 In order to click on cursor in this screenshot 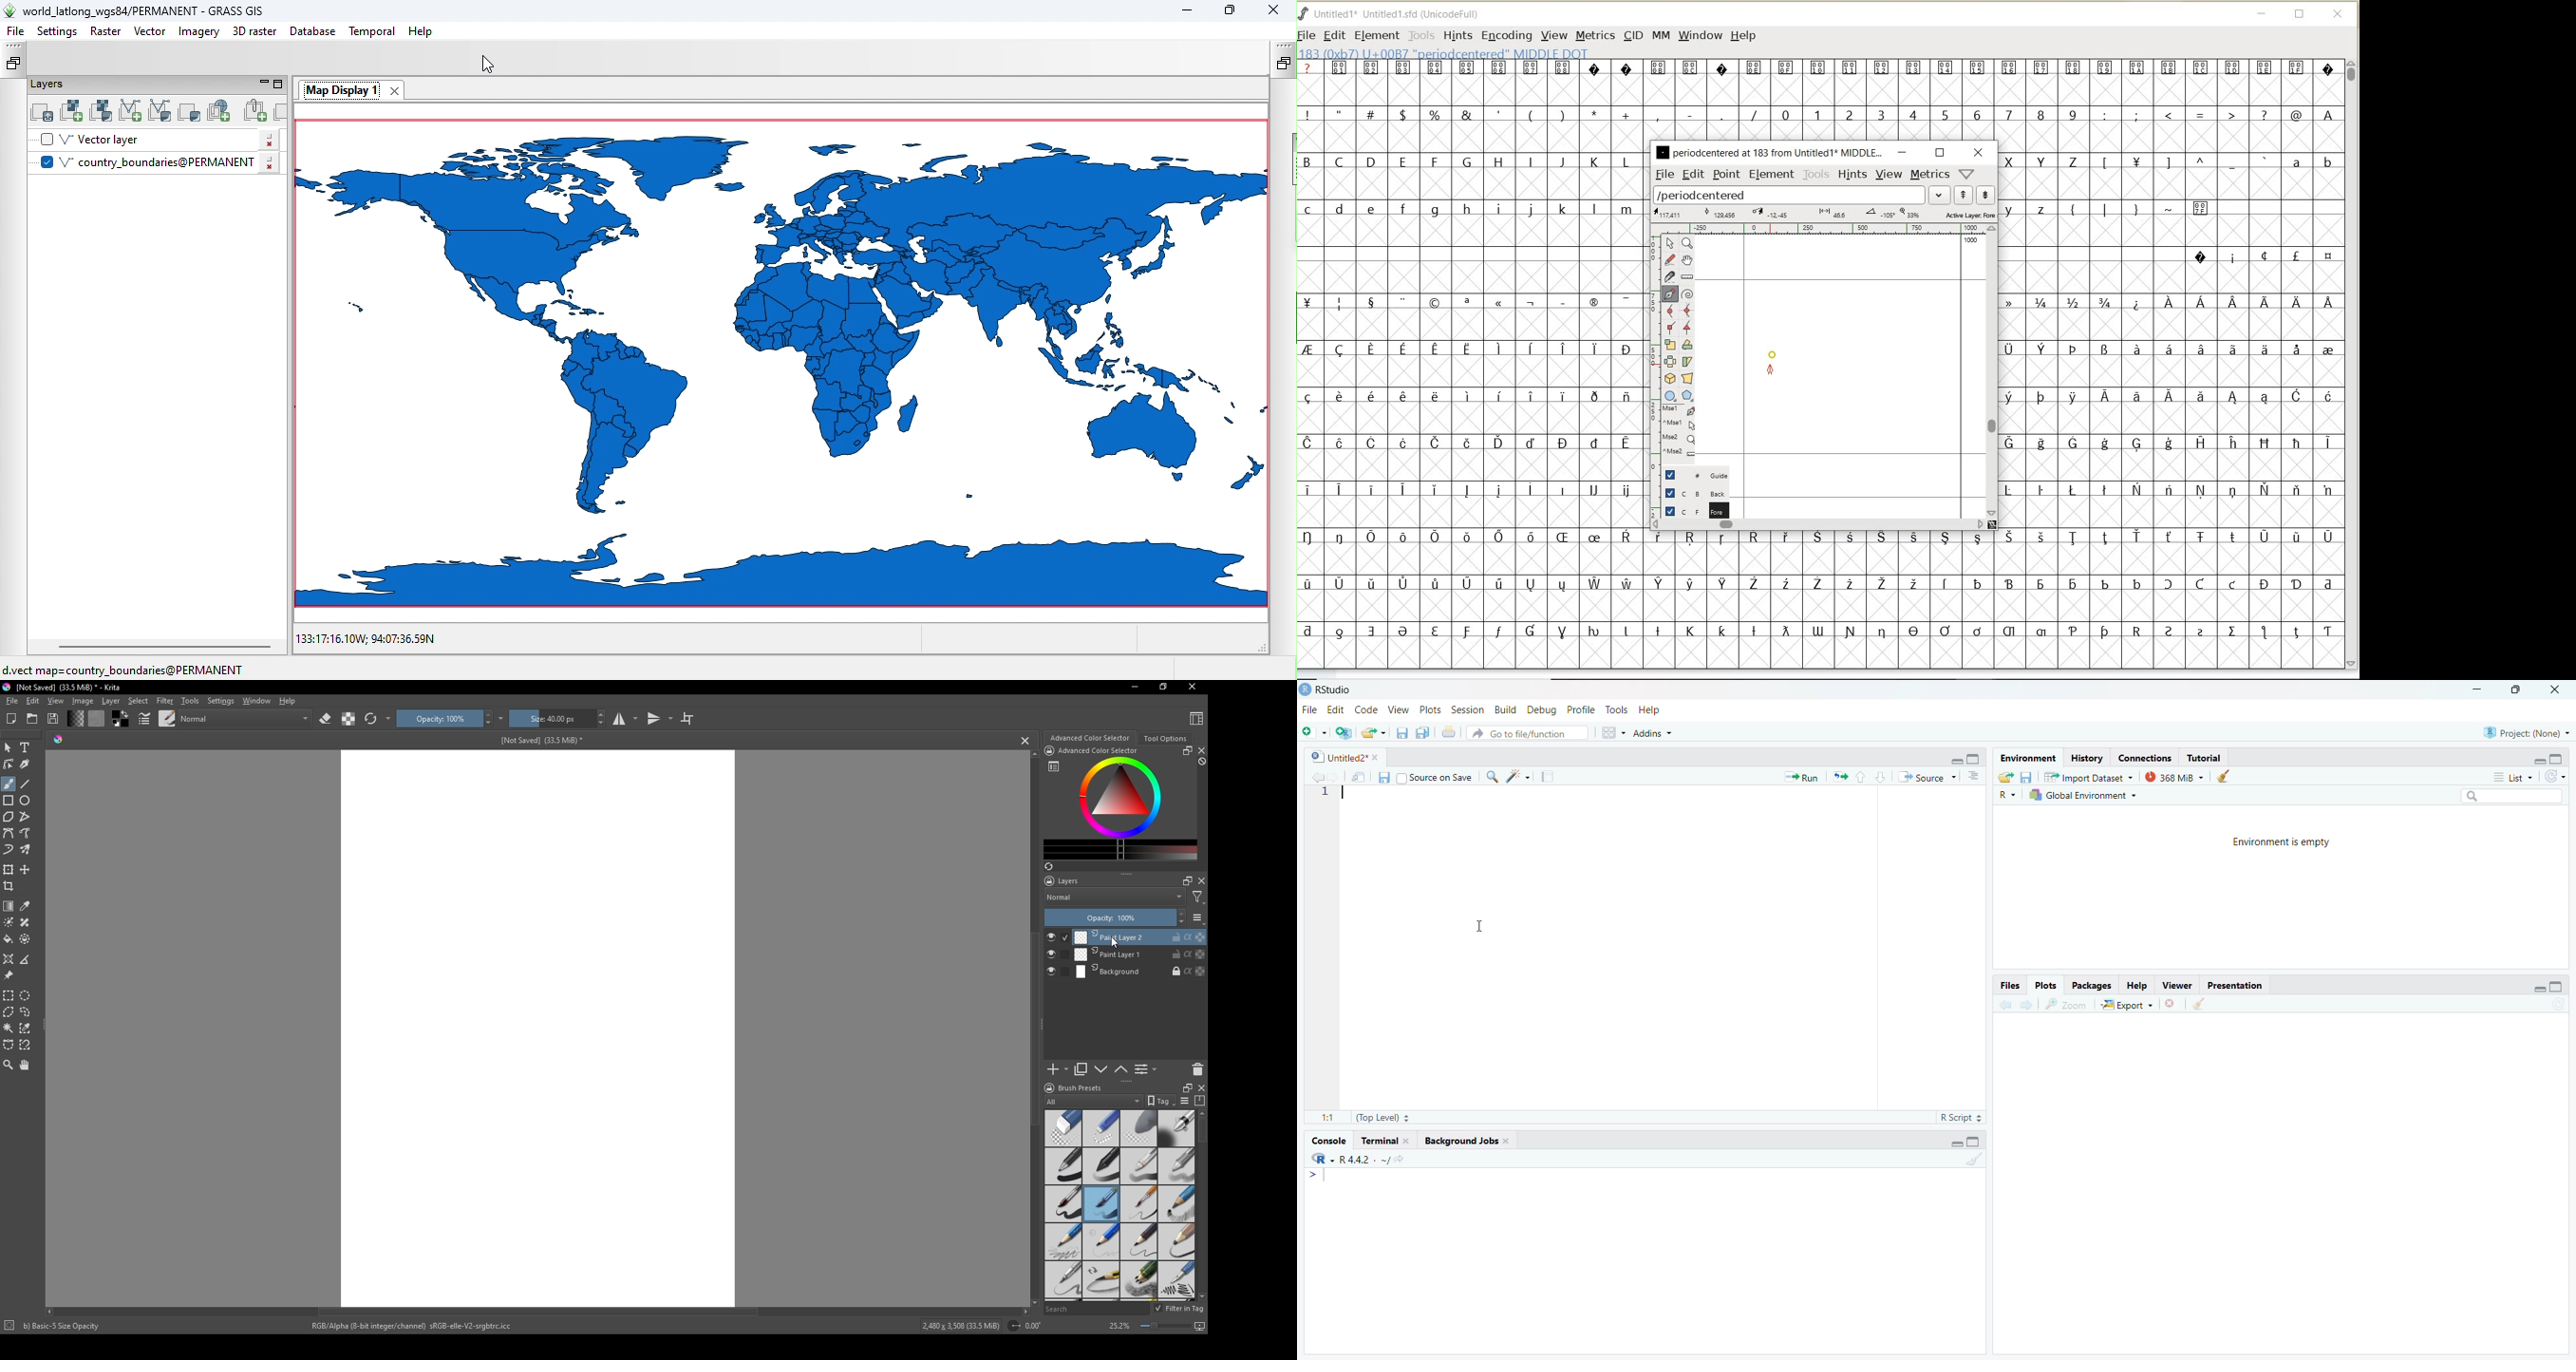, I will do `click(1480, 926)`.